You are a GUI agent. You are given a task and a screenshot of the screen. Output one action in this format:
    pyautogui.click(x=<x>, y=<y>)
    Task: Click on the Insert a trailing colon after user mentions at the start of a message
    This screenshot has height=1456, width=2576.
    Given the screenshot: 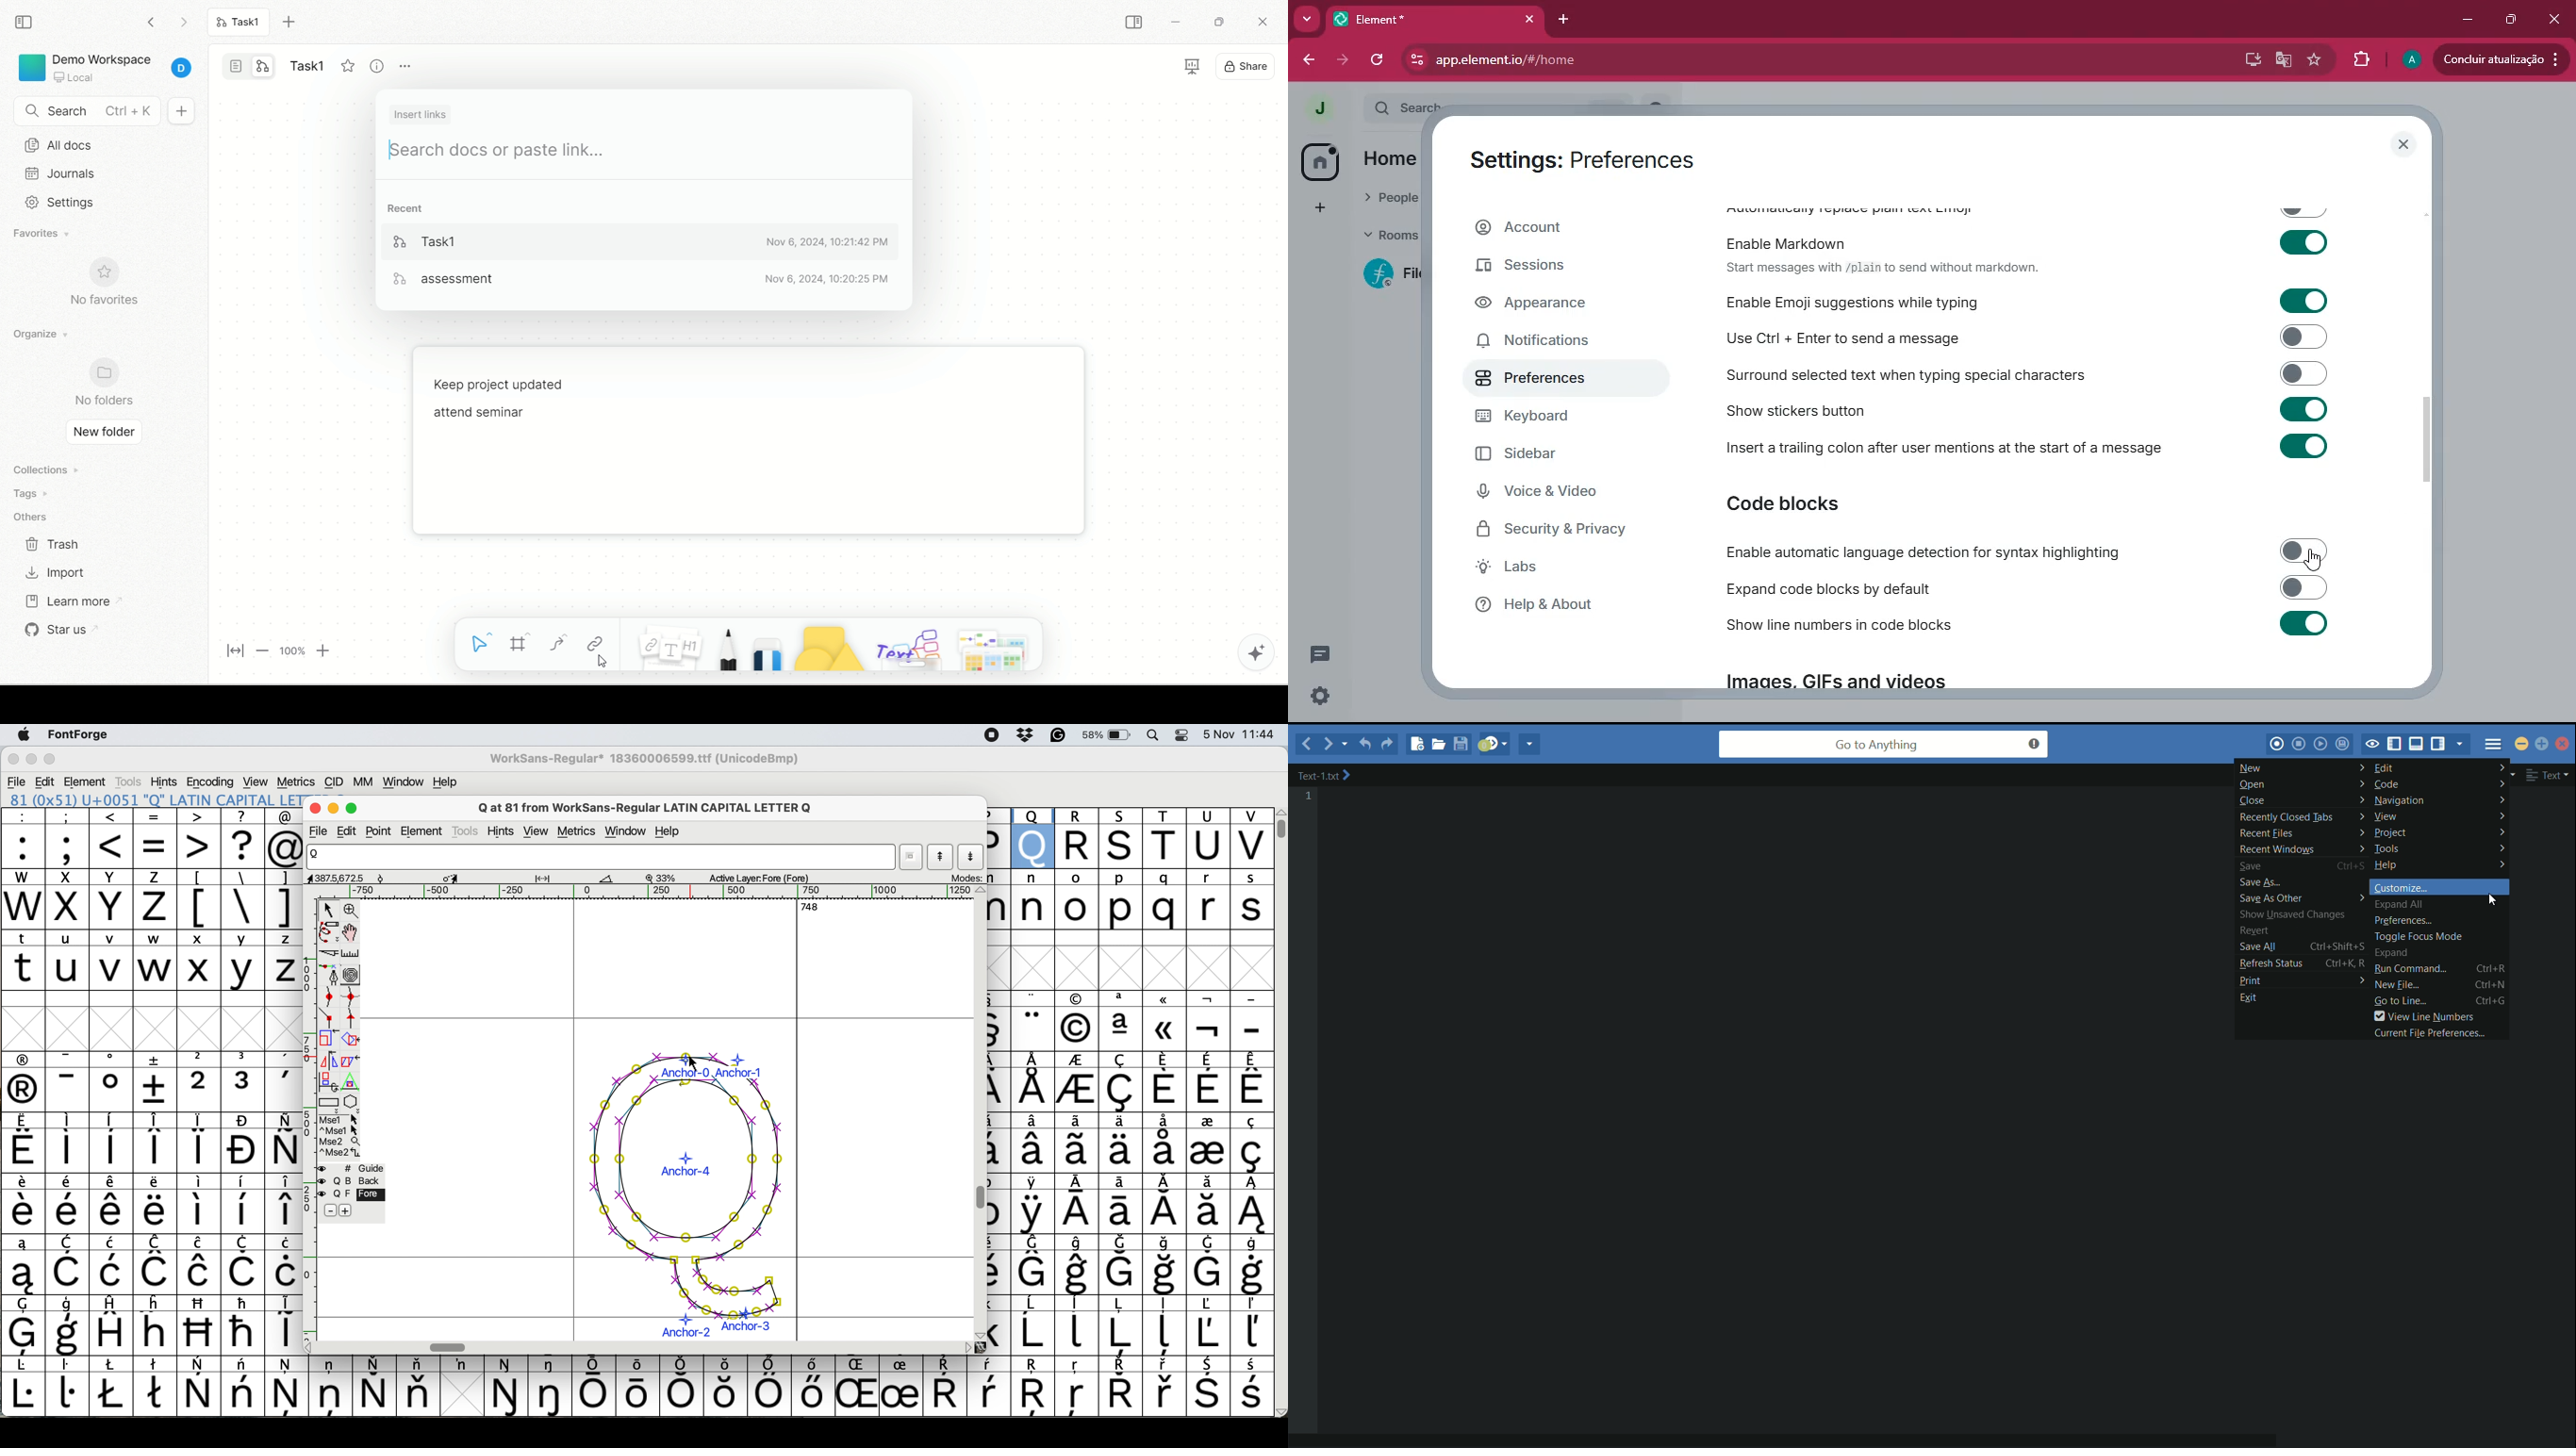 What is the action you would take?
    pyautogui.click(x=2031, y=445)
    